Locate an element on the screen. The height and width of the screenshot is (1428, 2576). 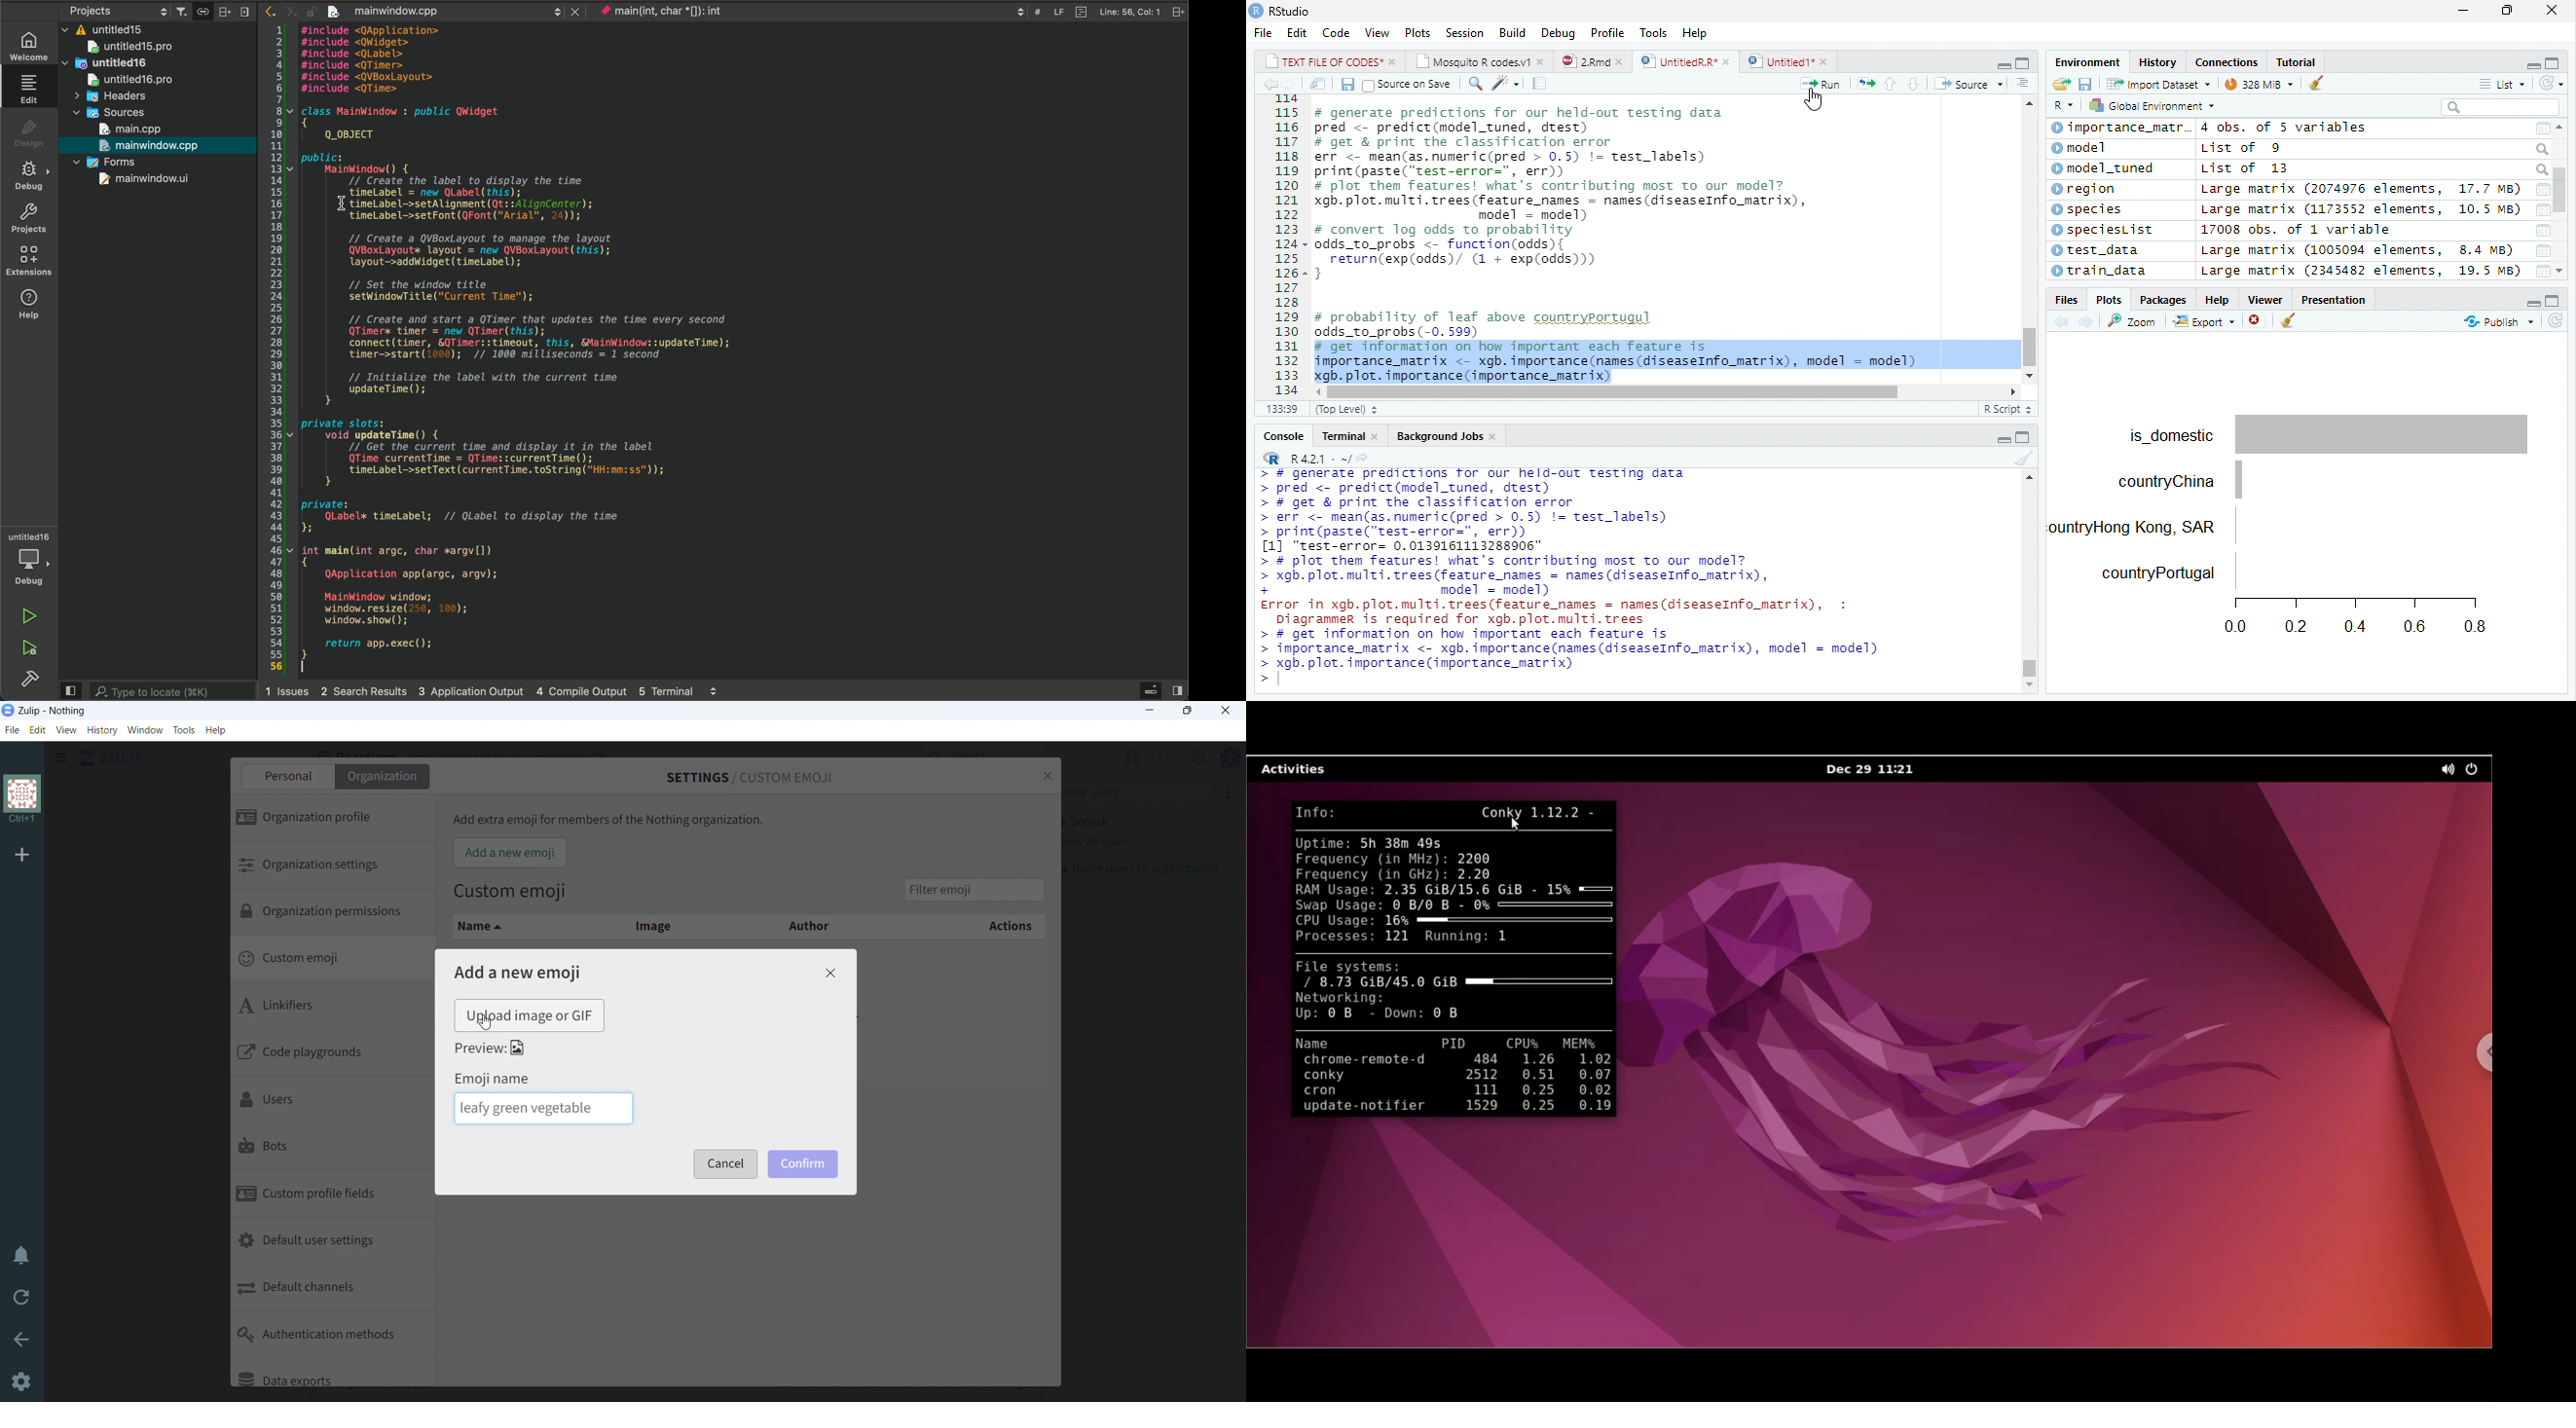
Date is located at coordinates (2538, 250).